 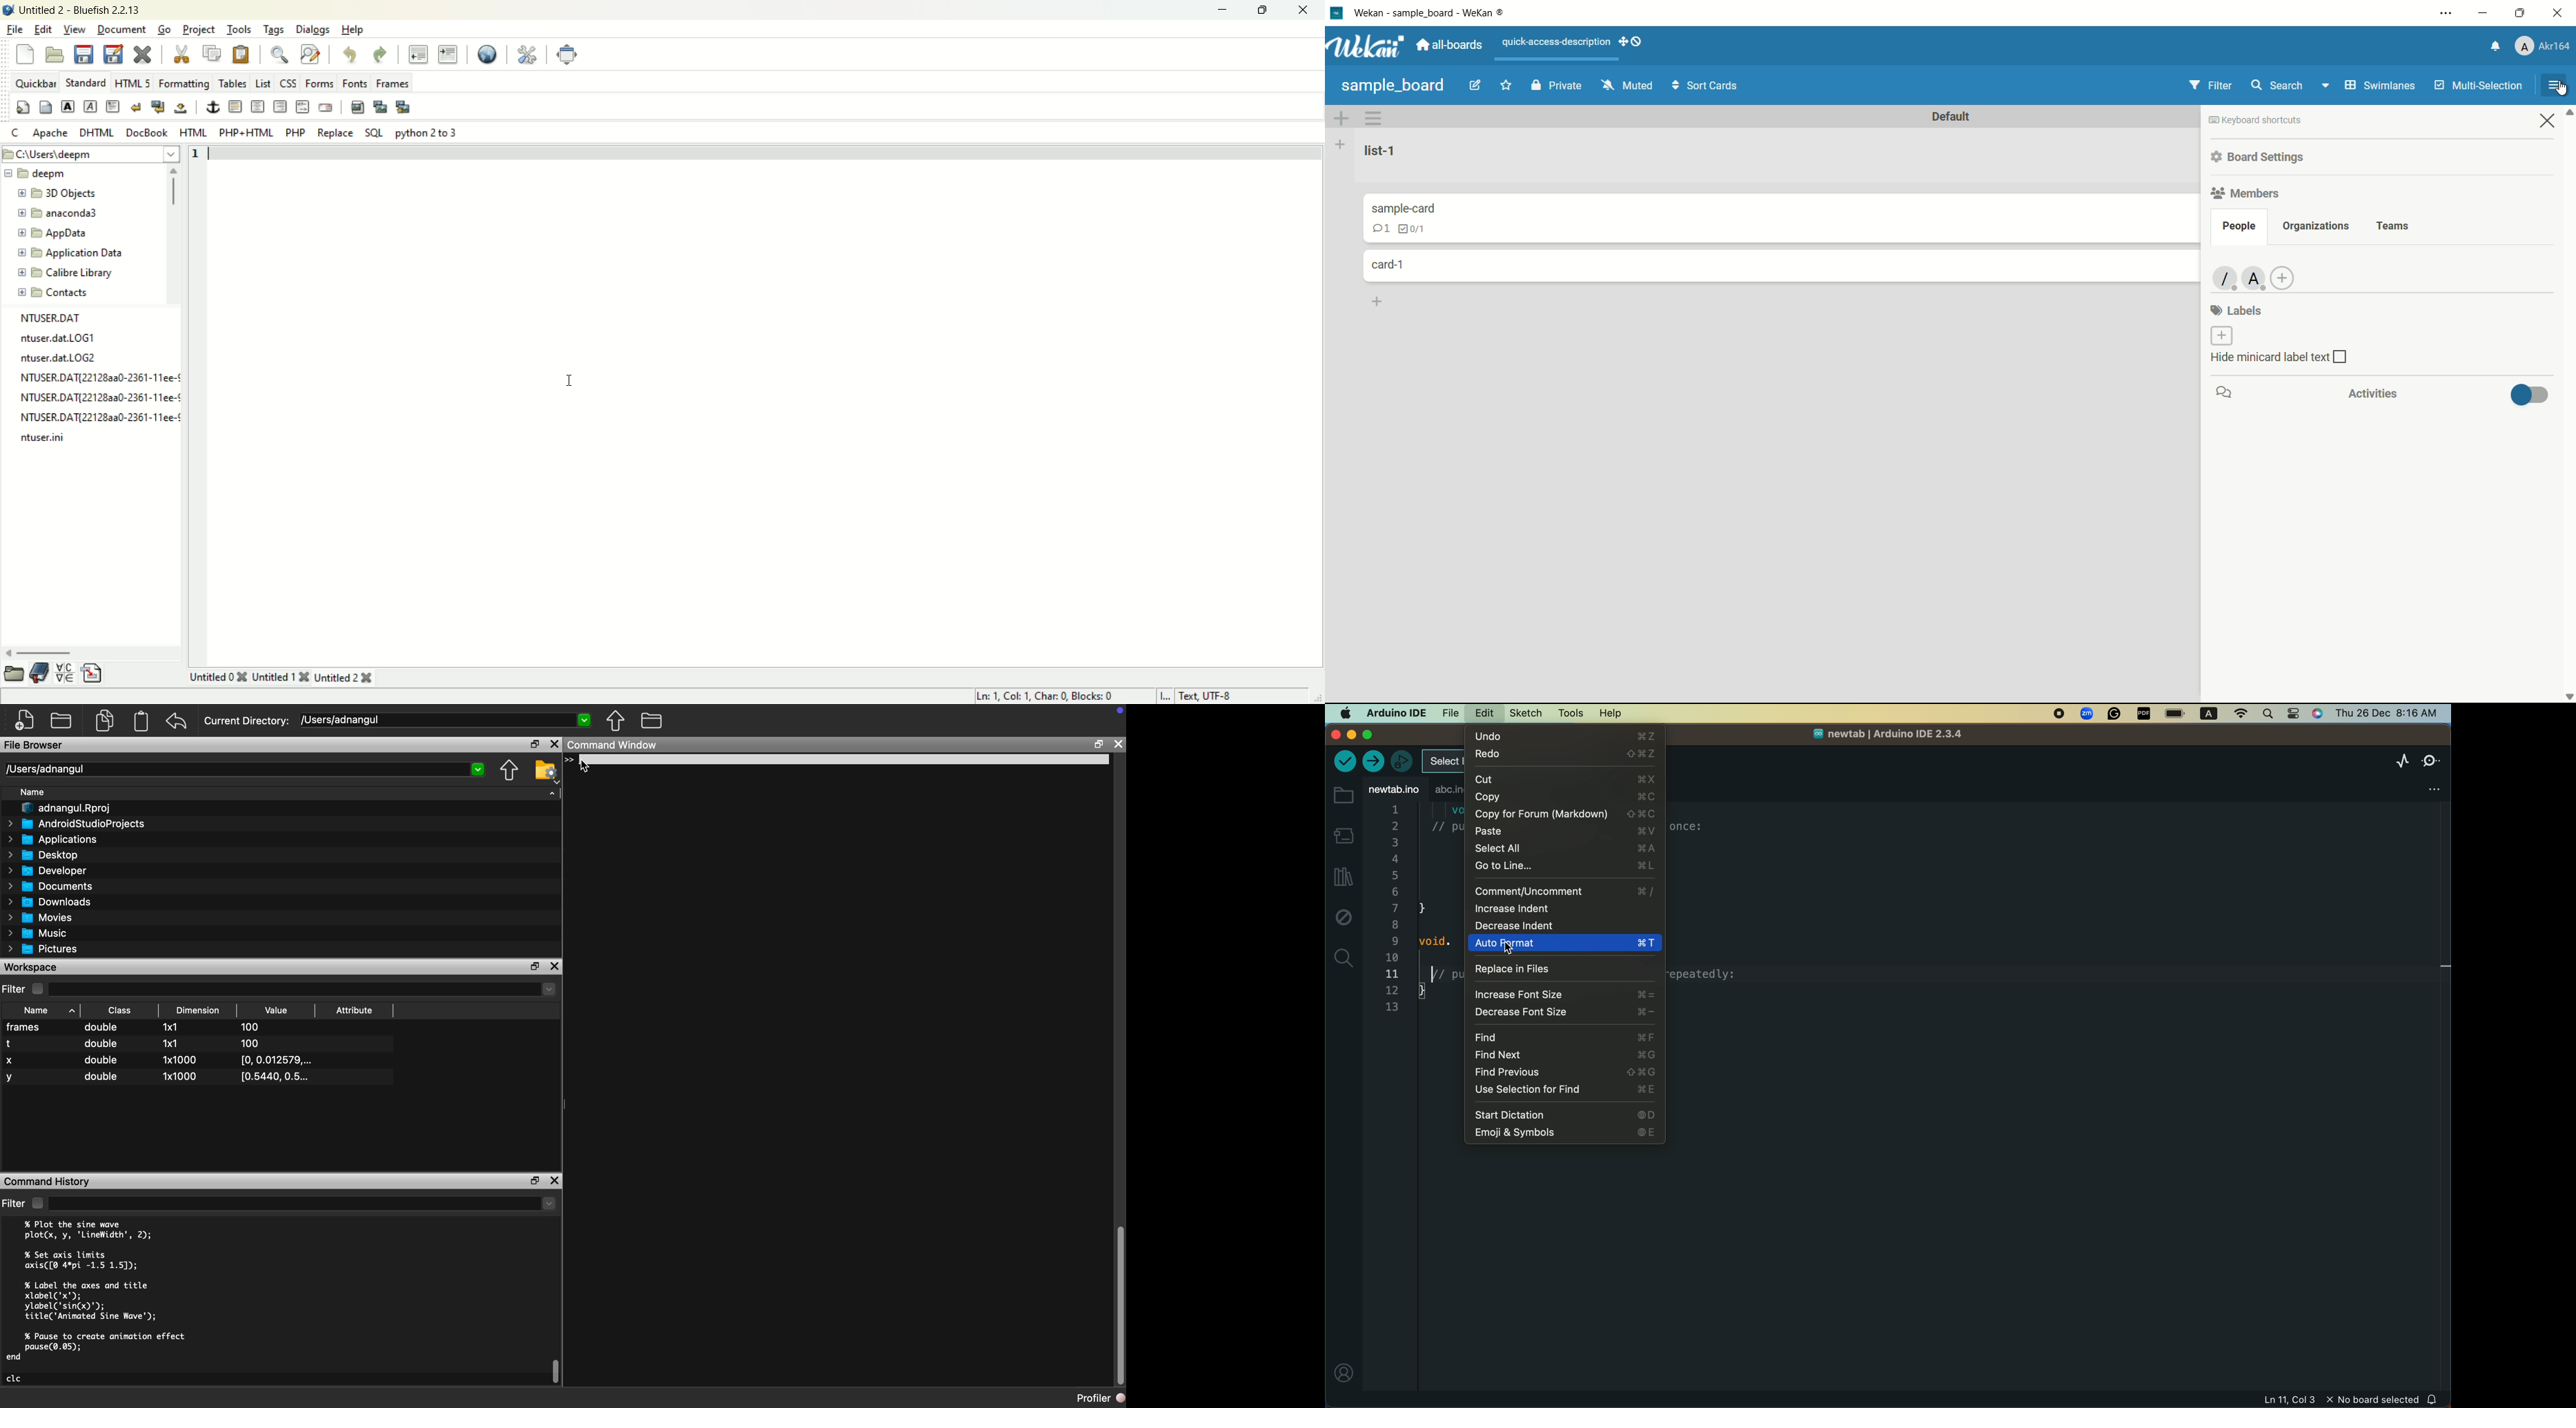 What do you see at coordinates (48, 1181) in the screenshot?
I see `Command History` at bounding box center [48, 1181].